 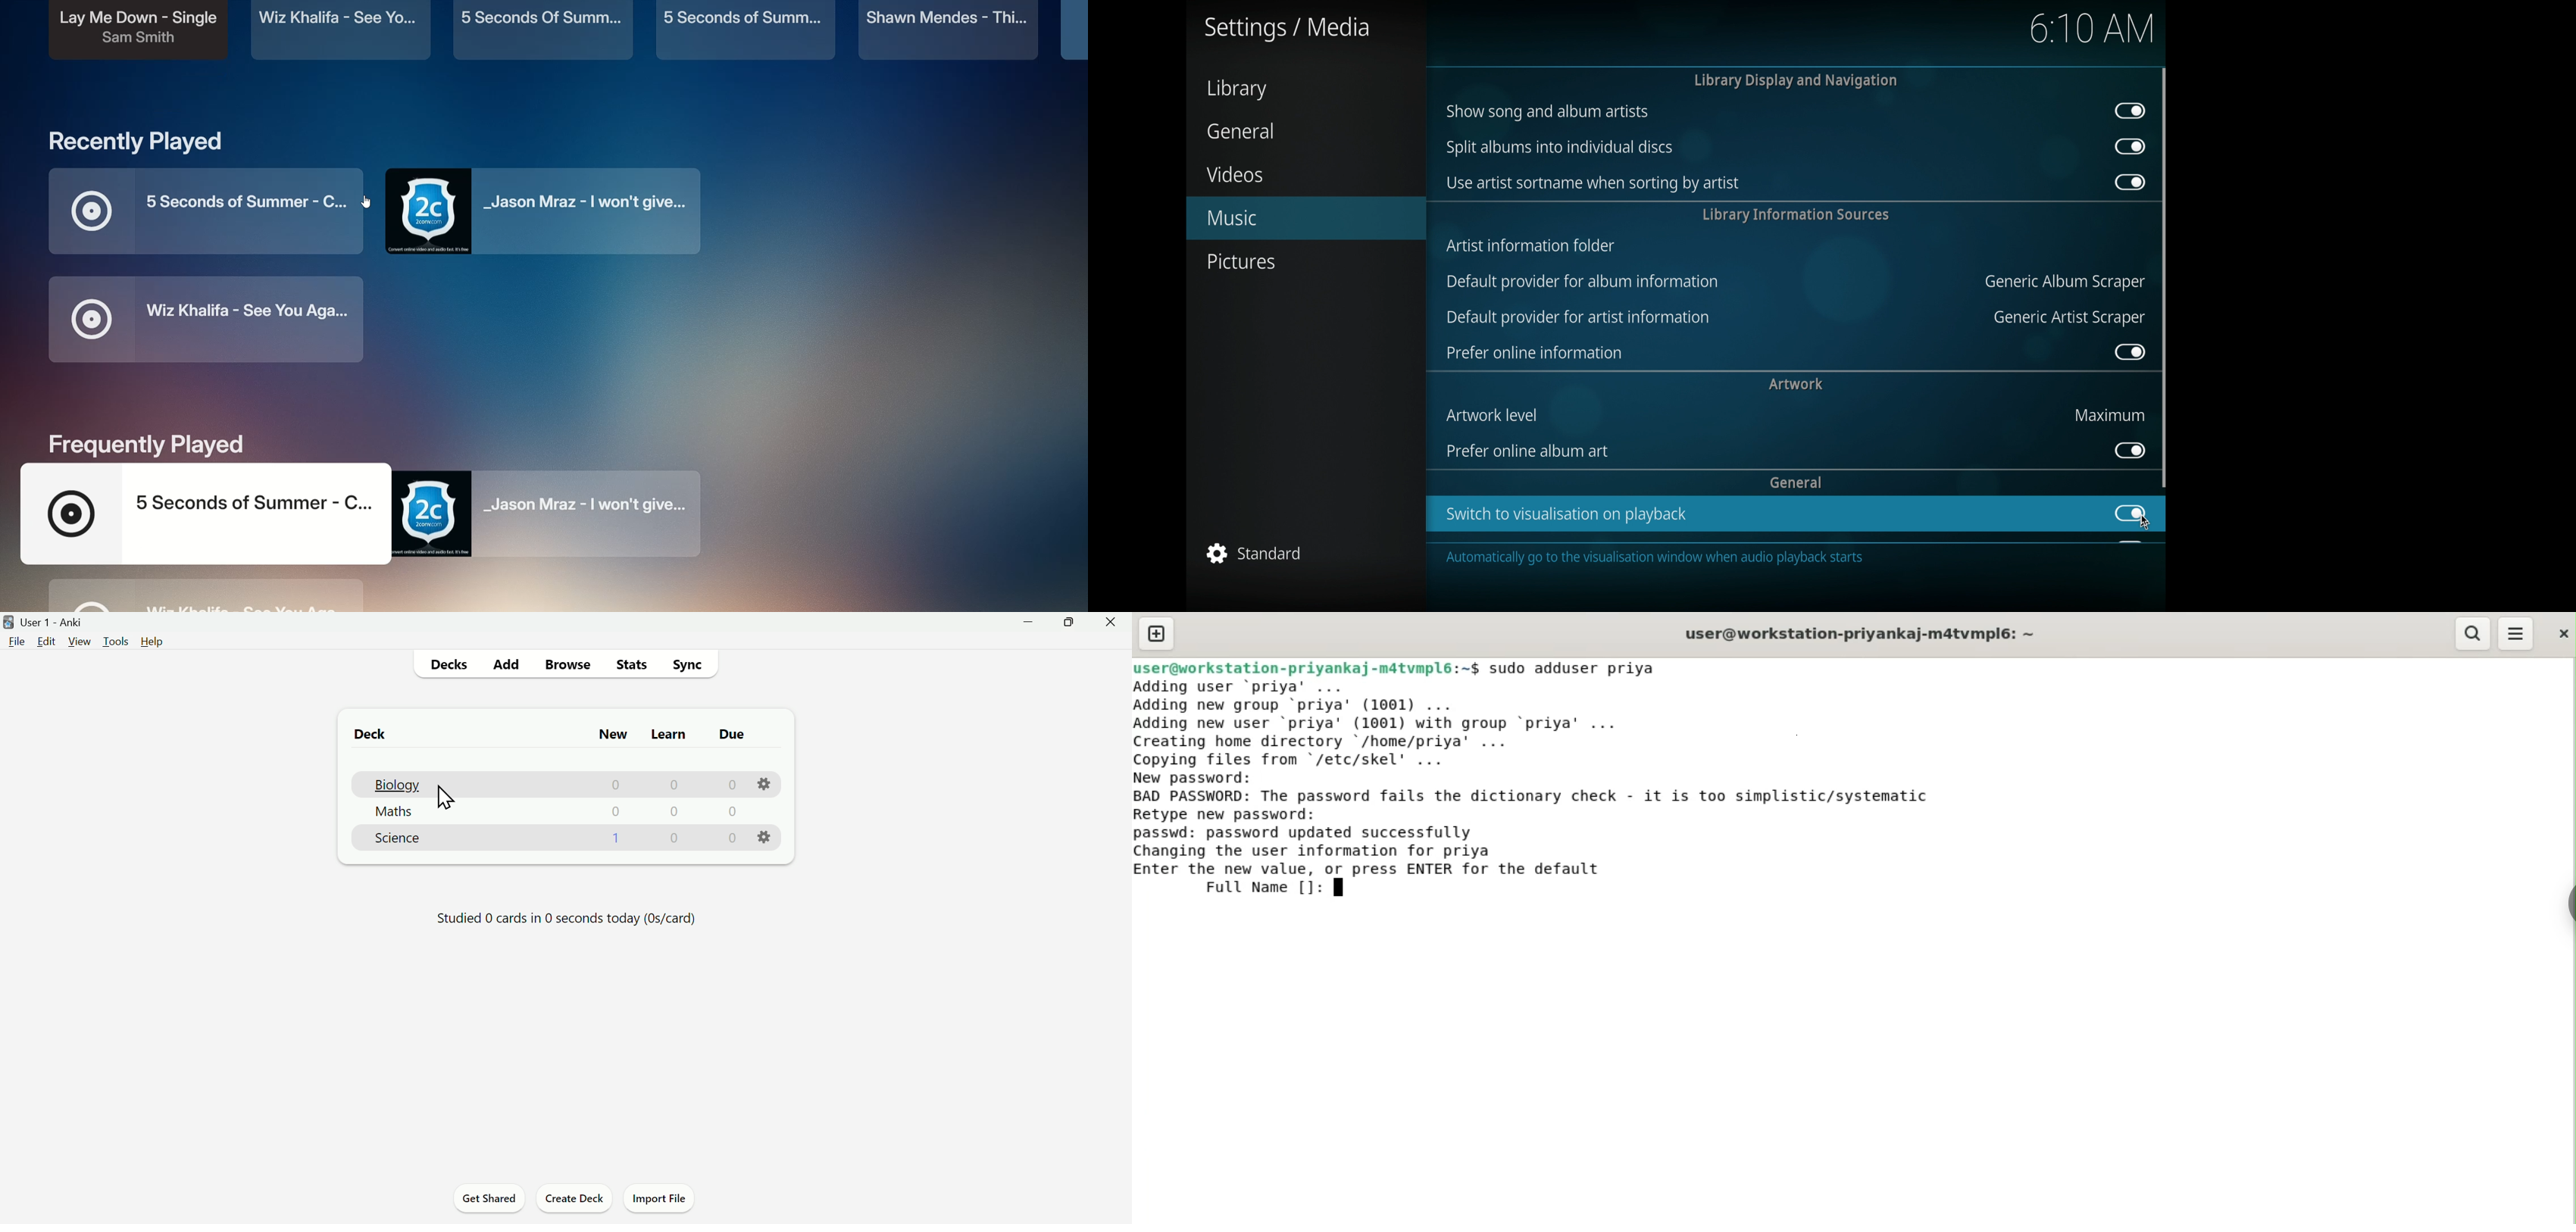 What do you see at coordinates (1795, 214) in the screenshot?
I see `library information sources` at bounding box center [1795, 214].